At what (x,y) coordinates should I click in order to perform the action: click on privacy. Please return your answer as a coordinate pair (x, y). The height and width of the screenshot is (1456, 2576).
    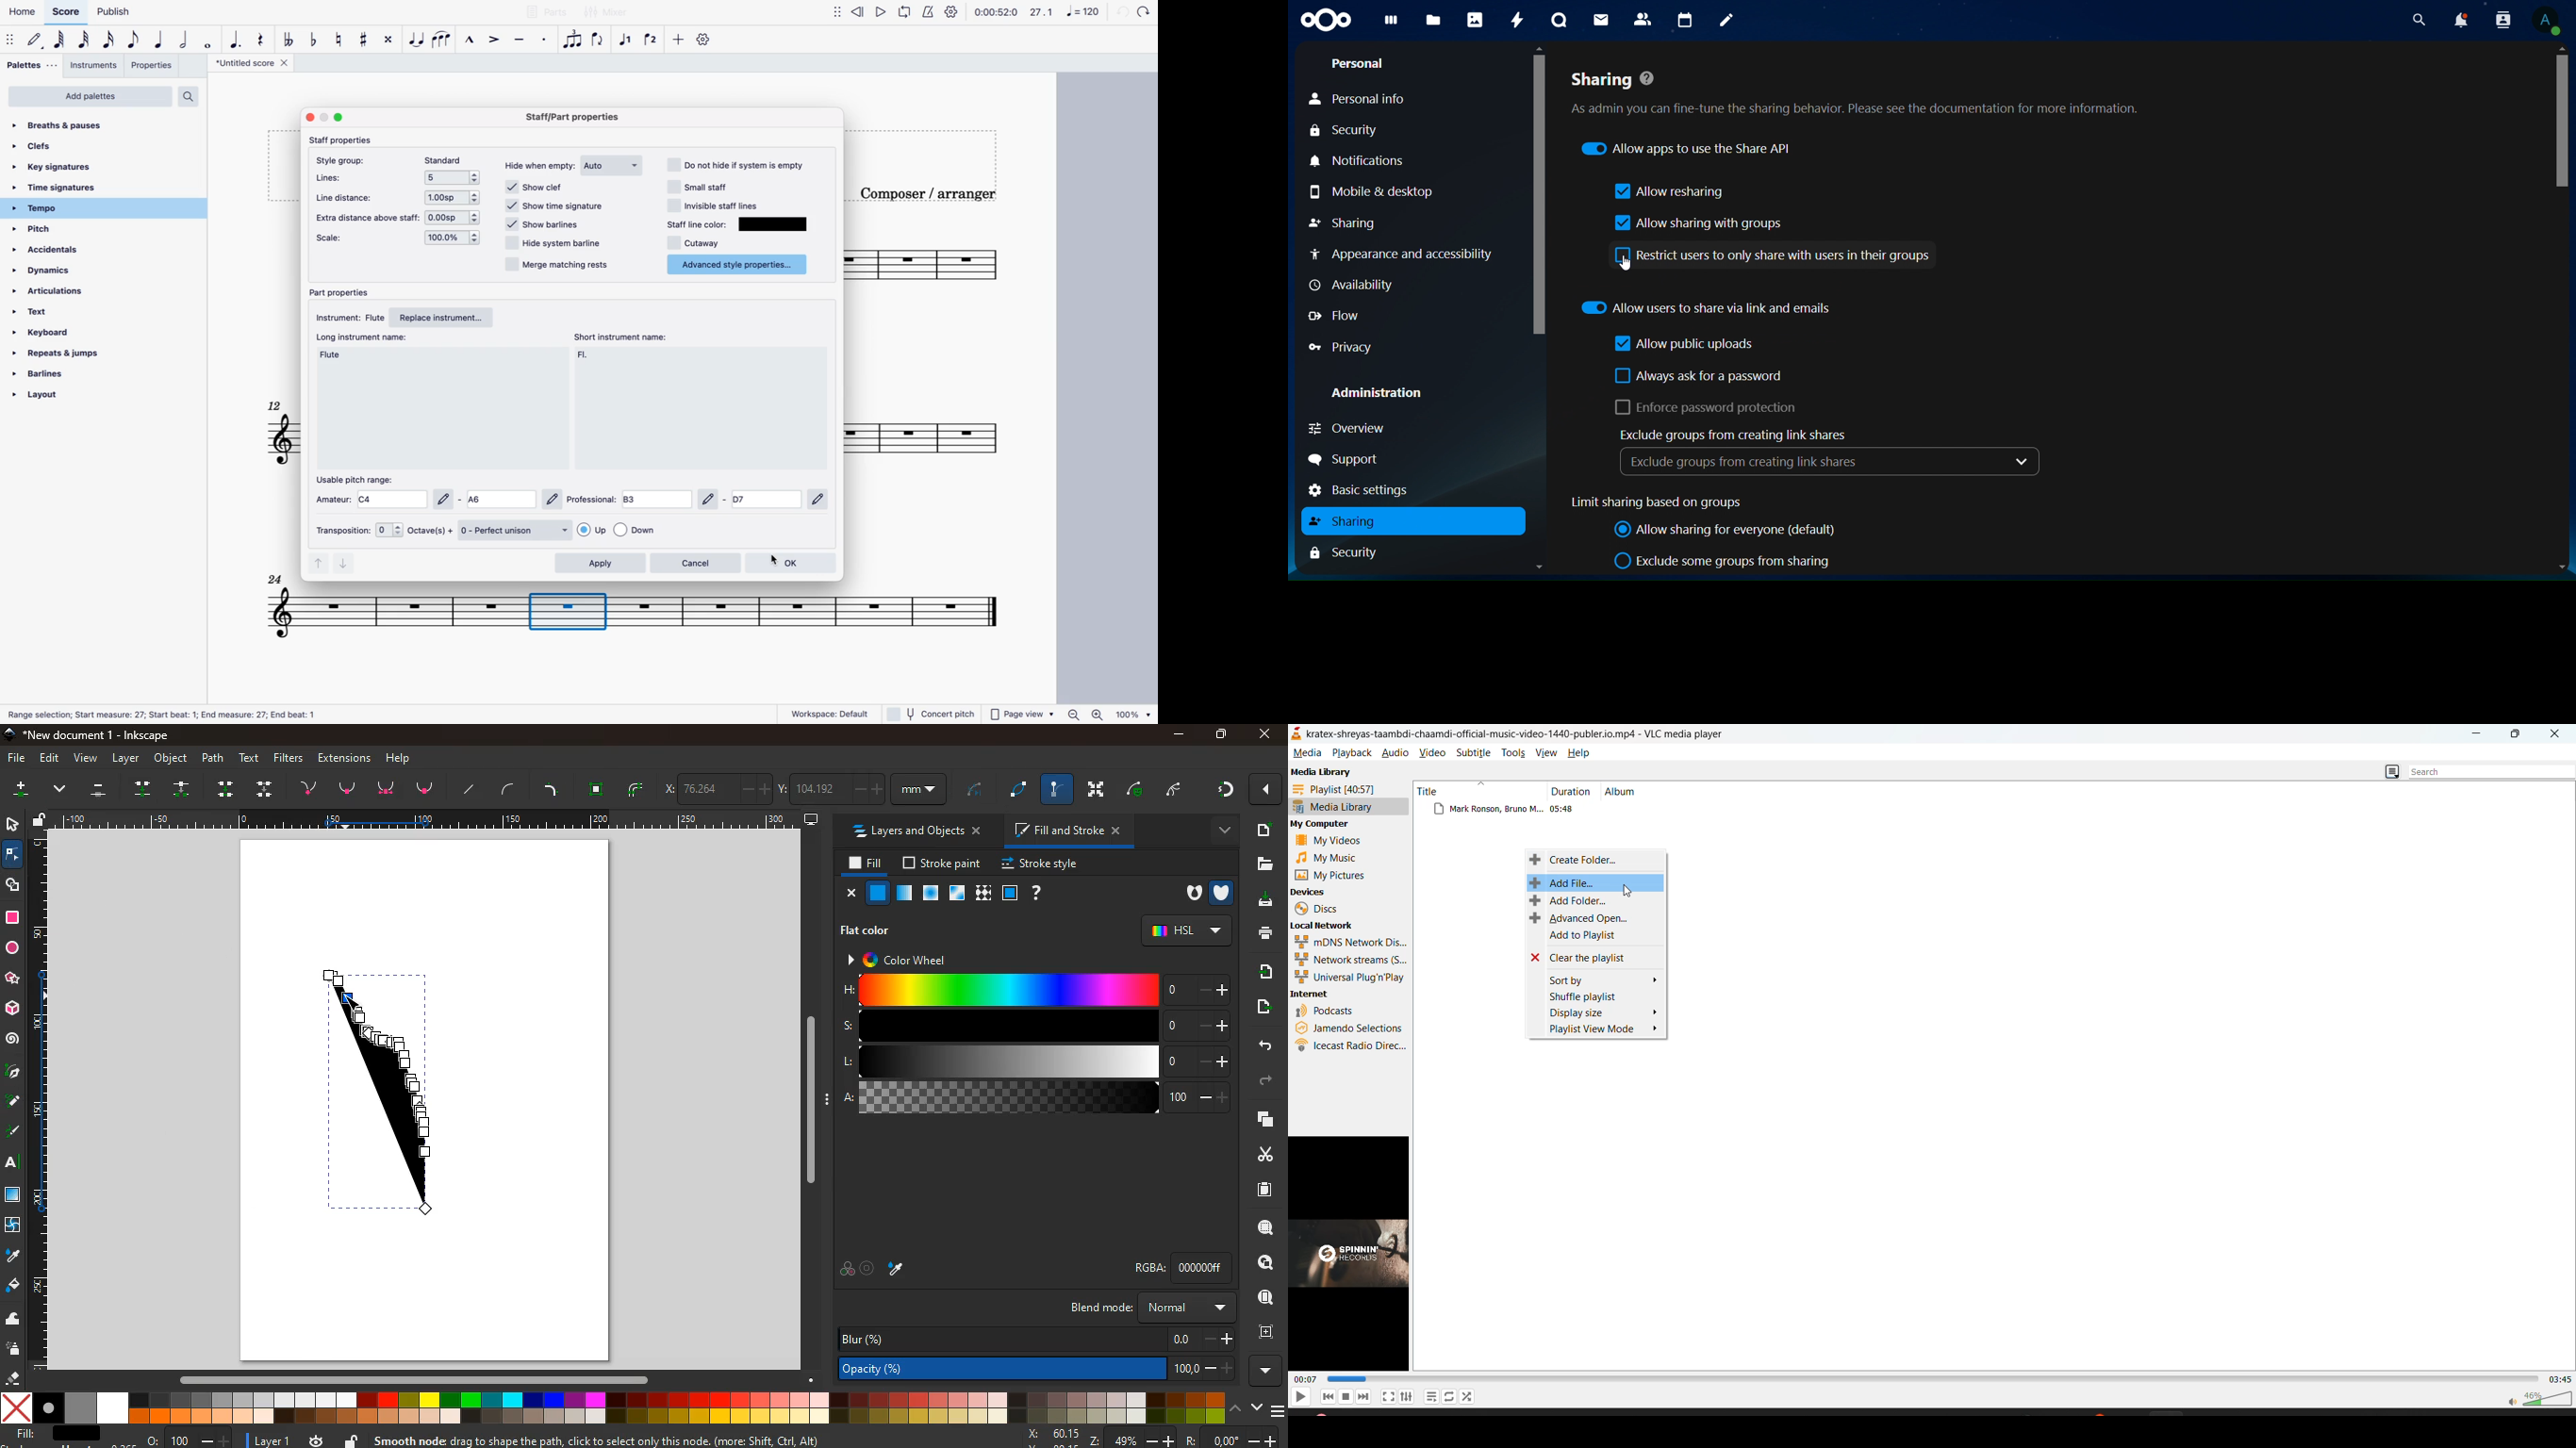
    Looking at the image, I should click on (1341, 348).